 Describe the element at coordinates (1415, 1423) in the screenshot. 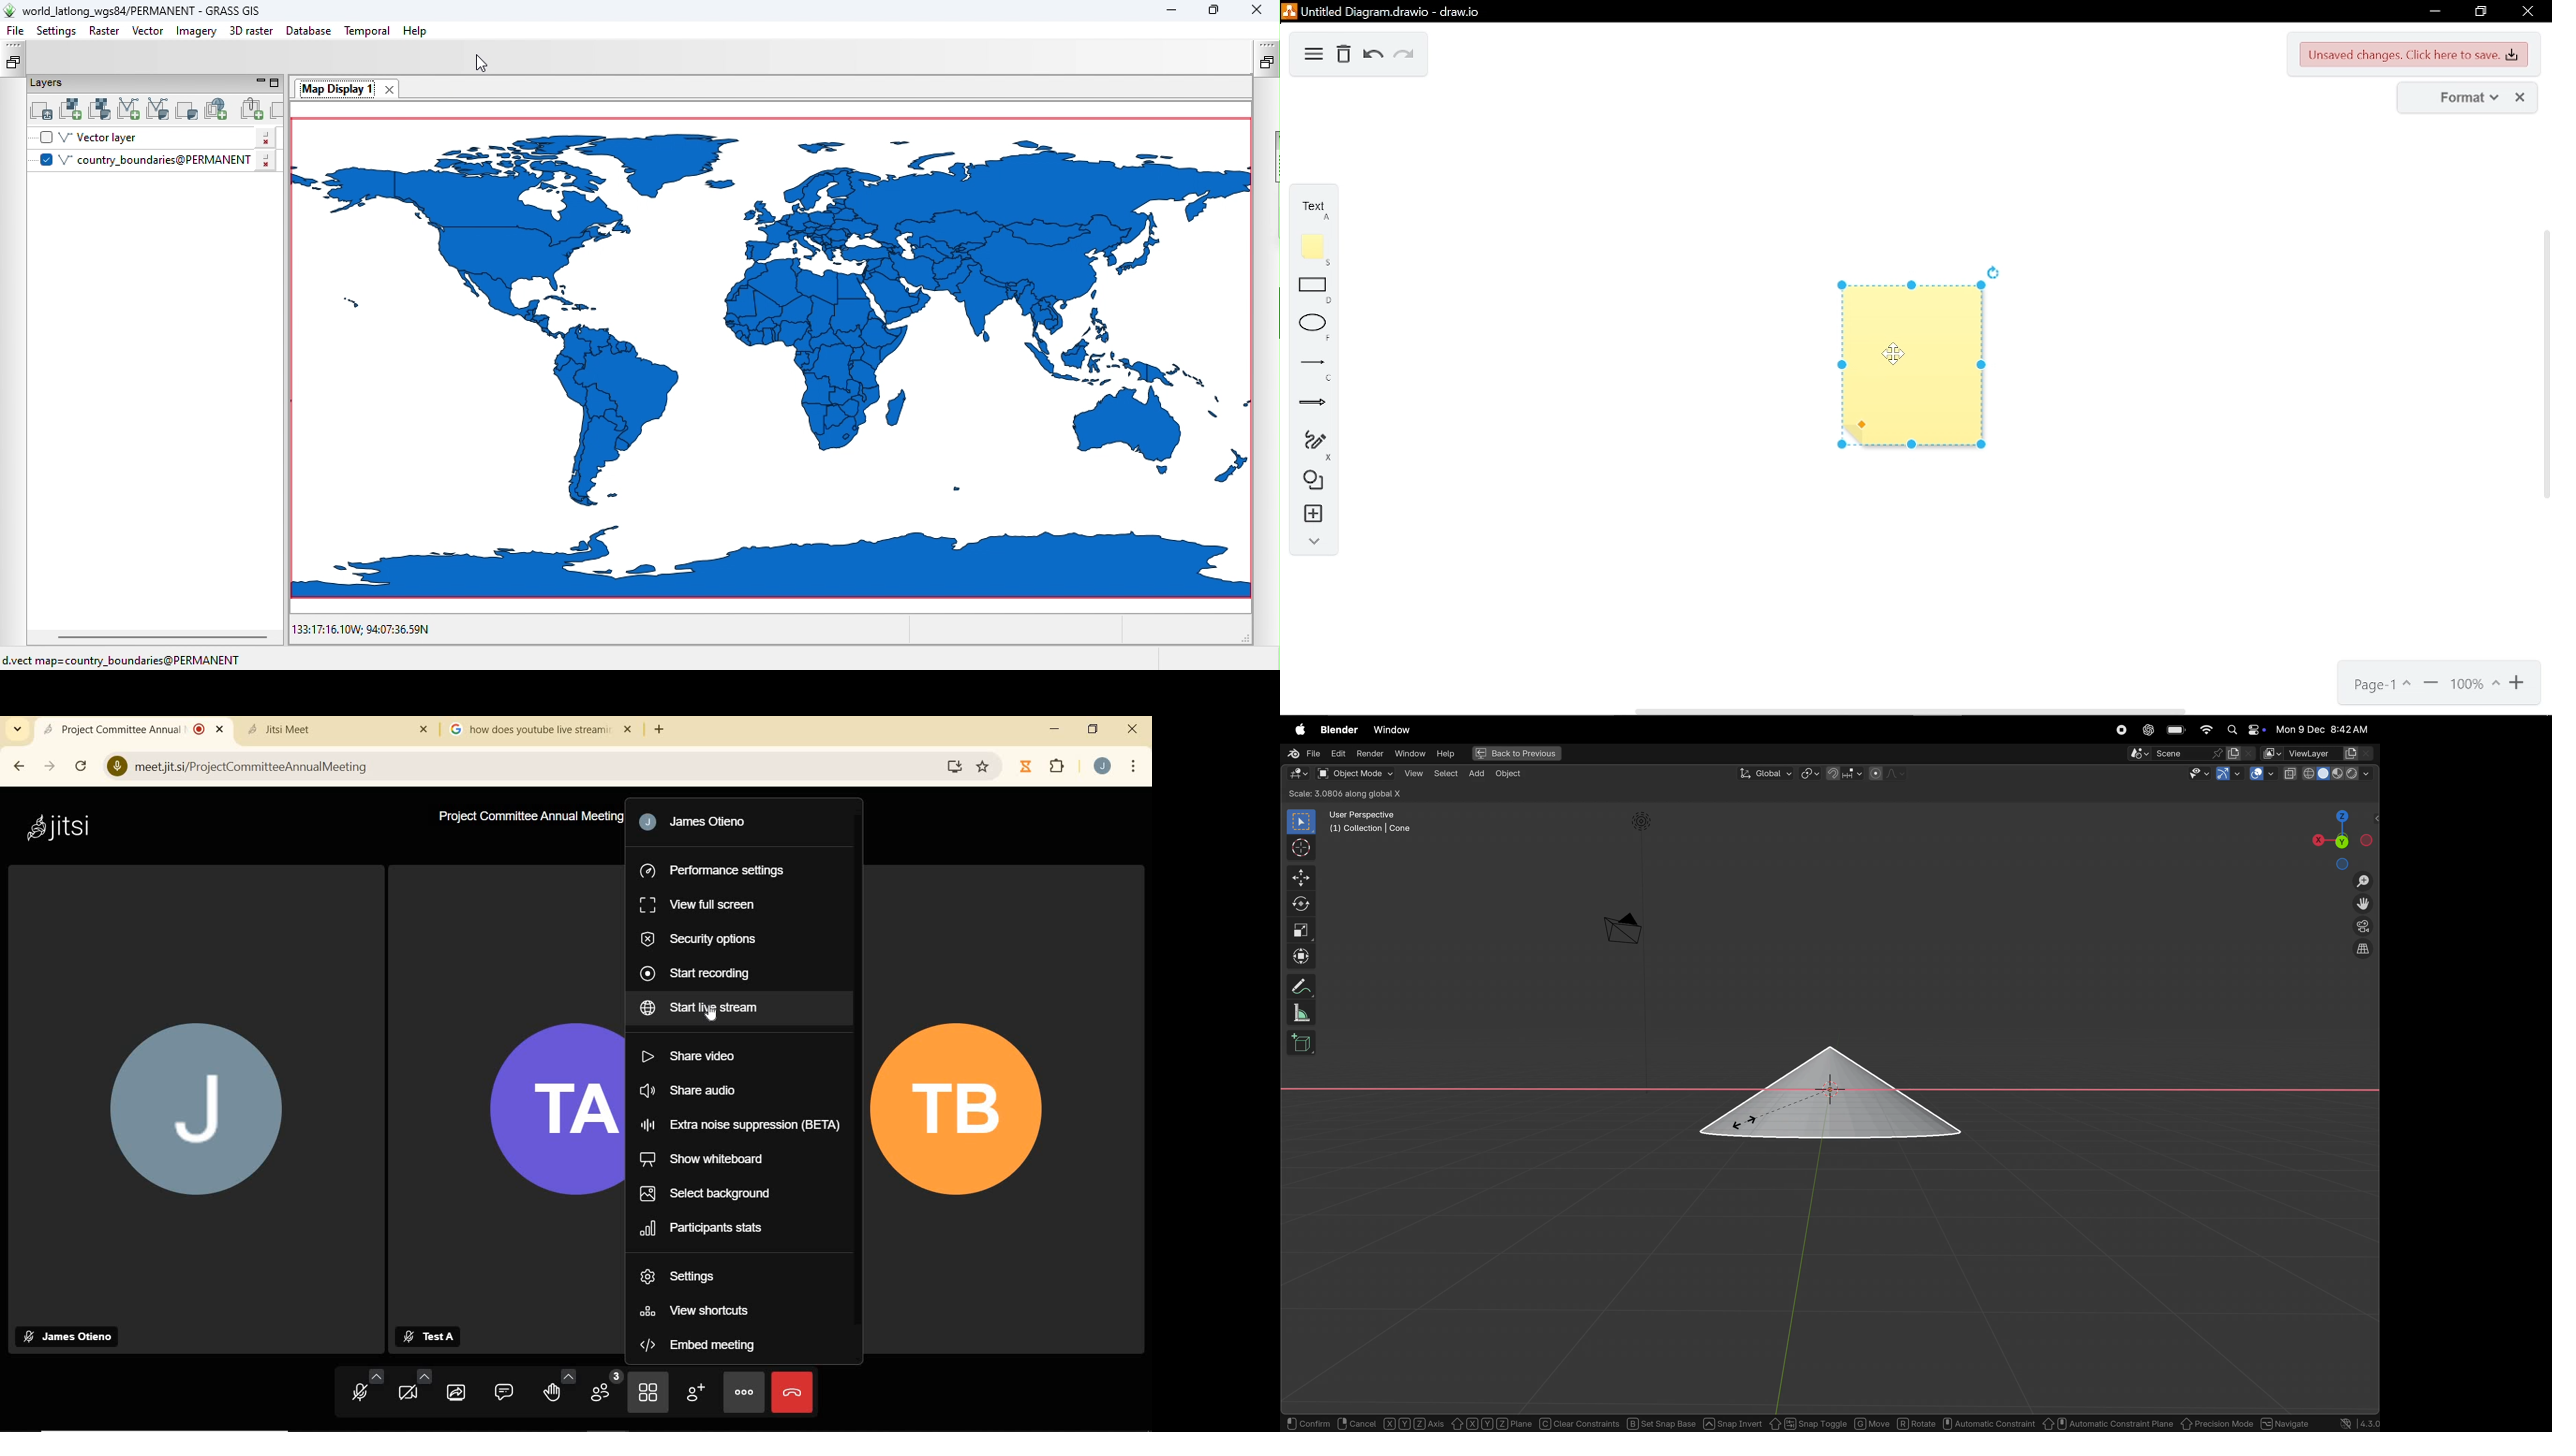

I see `Axis` at that location.